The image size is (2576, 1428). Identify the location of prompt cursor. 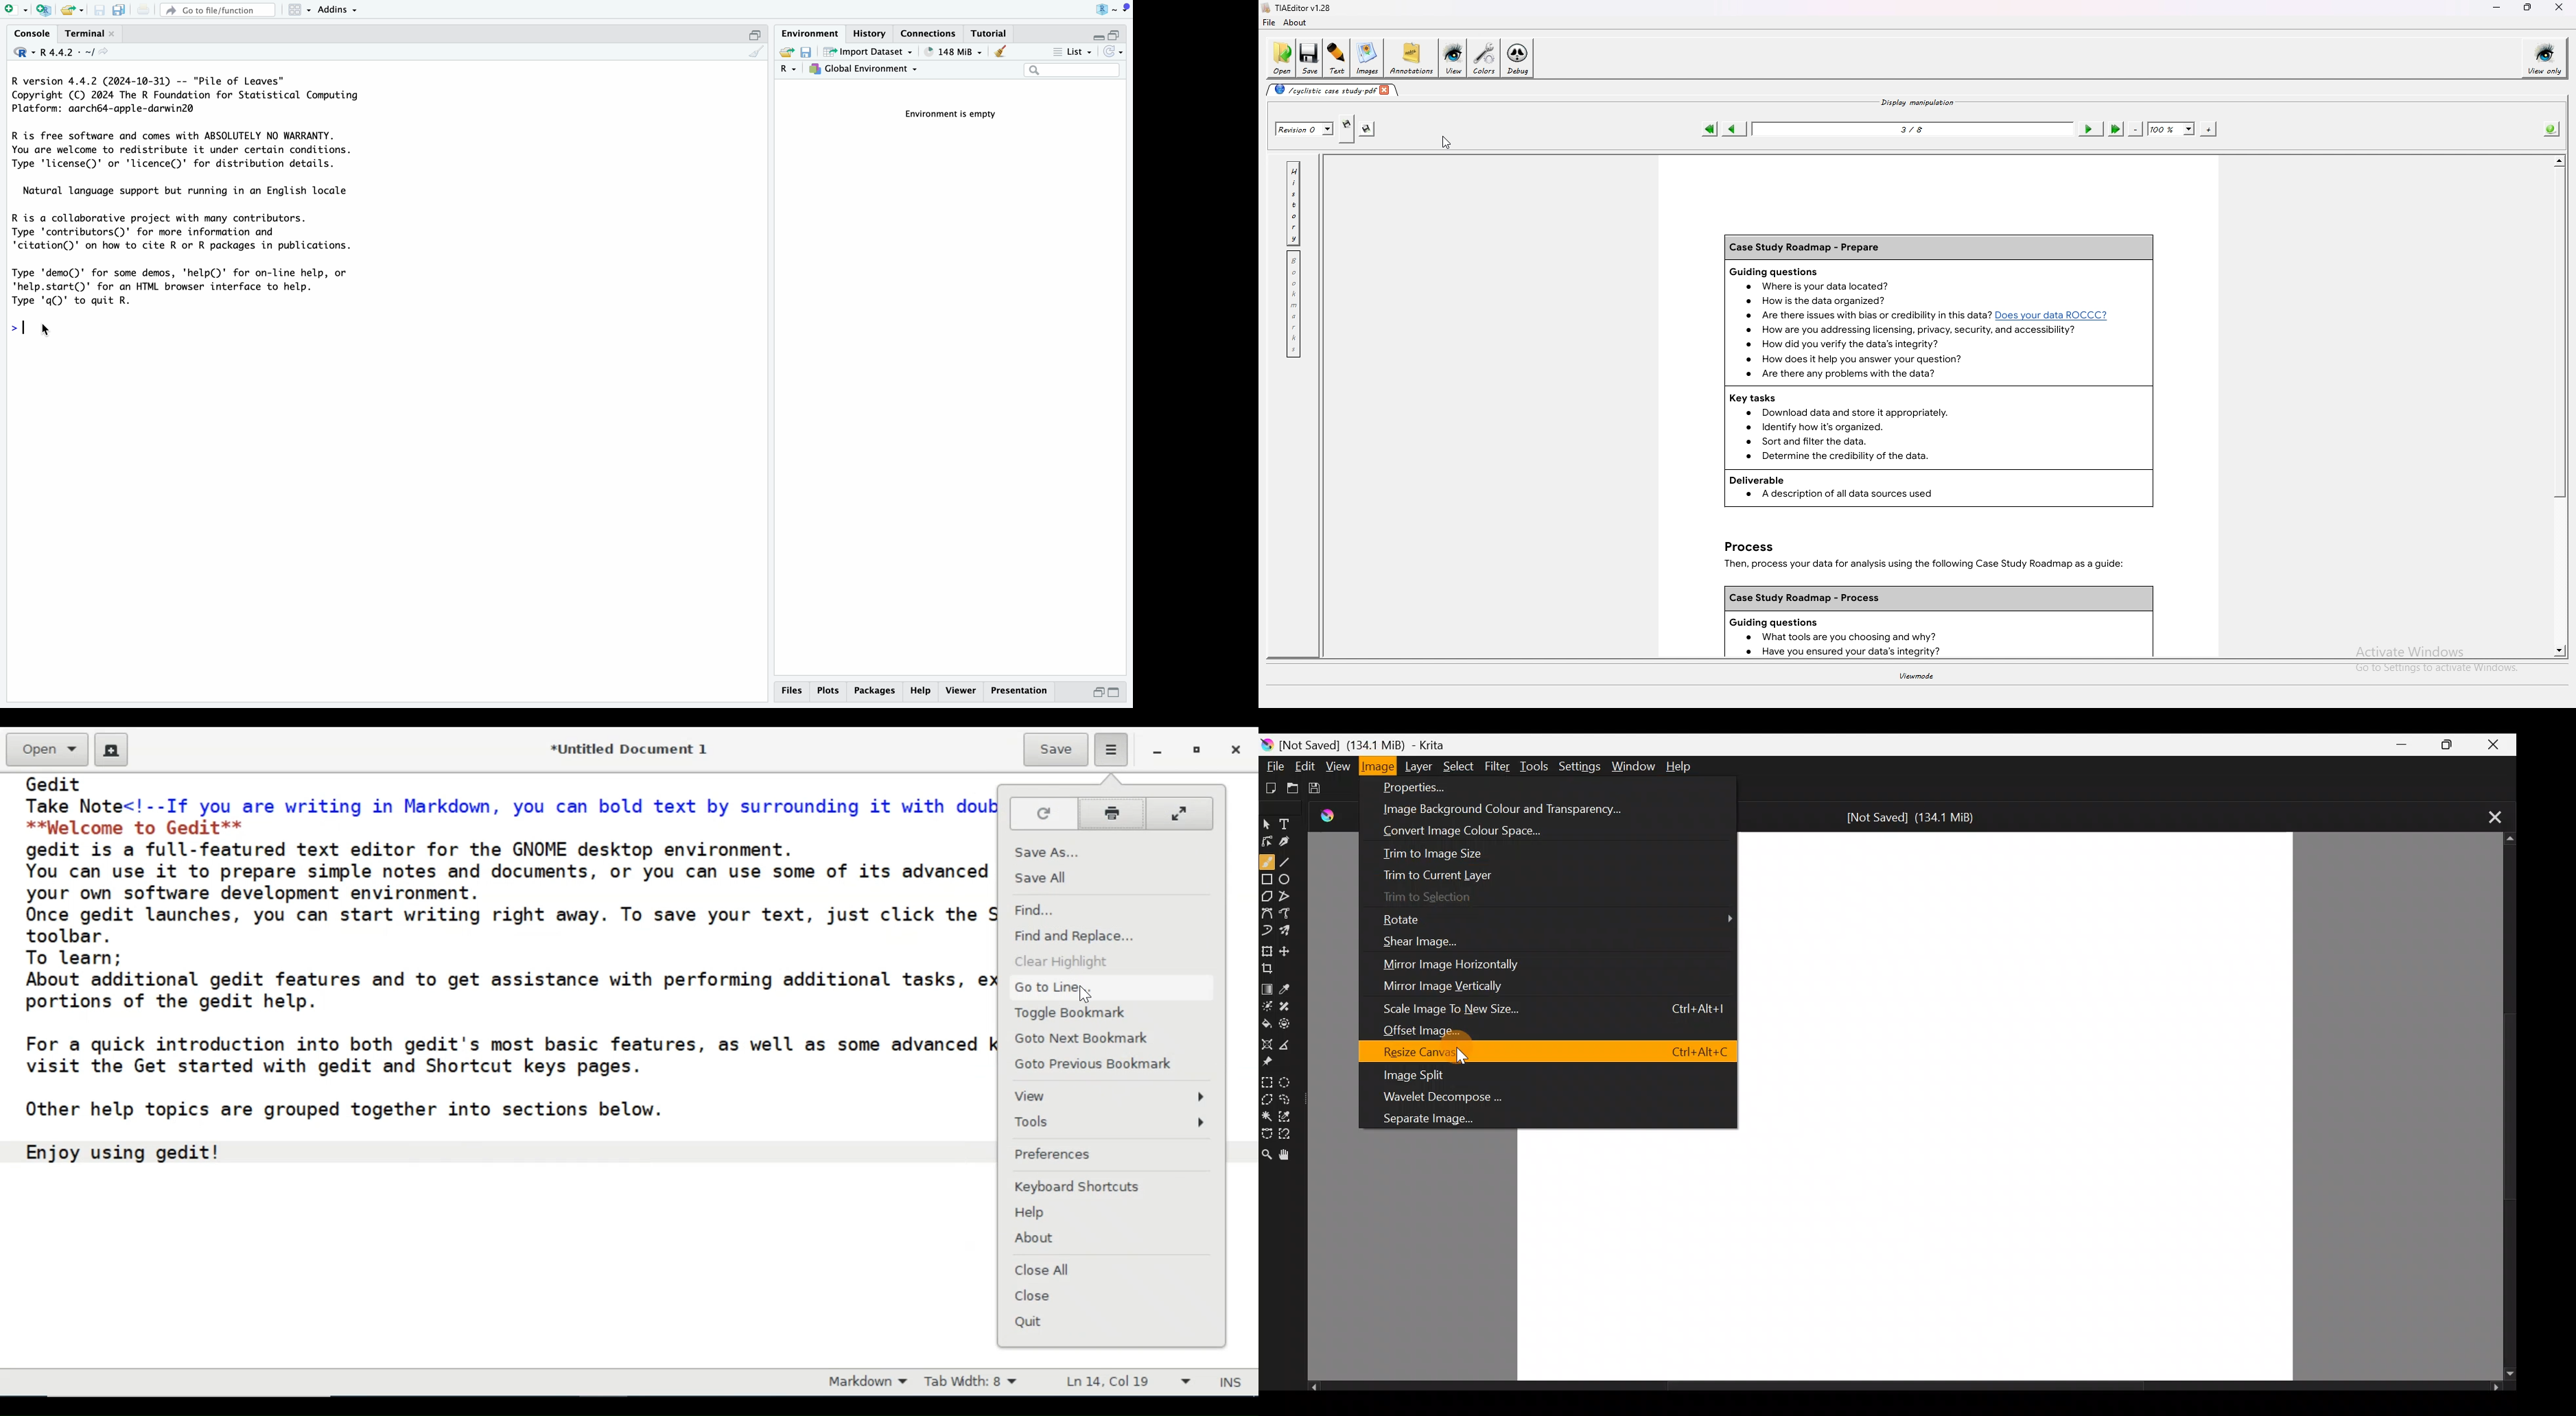
(9, 324).